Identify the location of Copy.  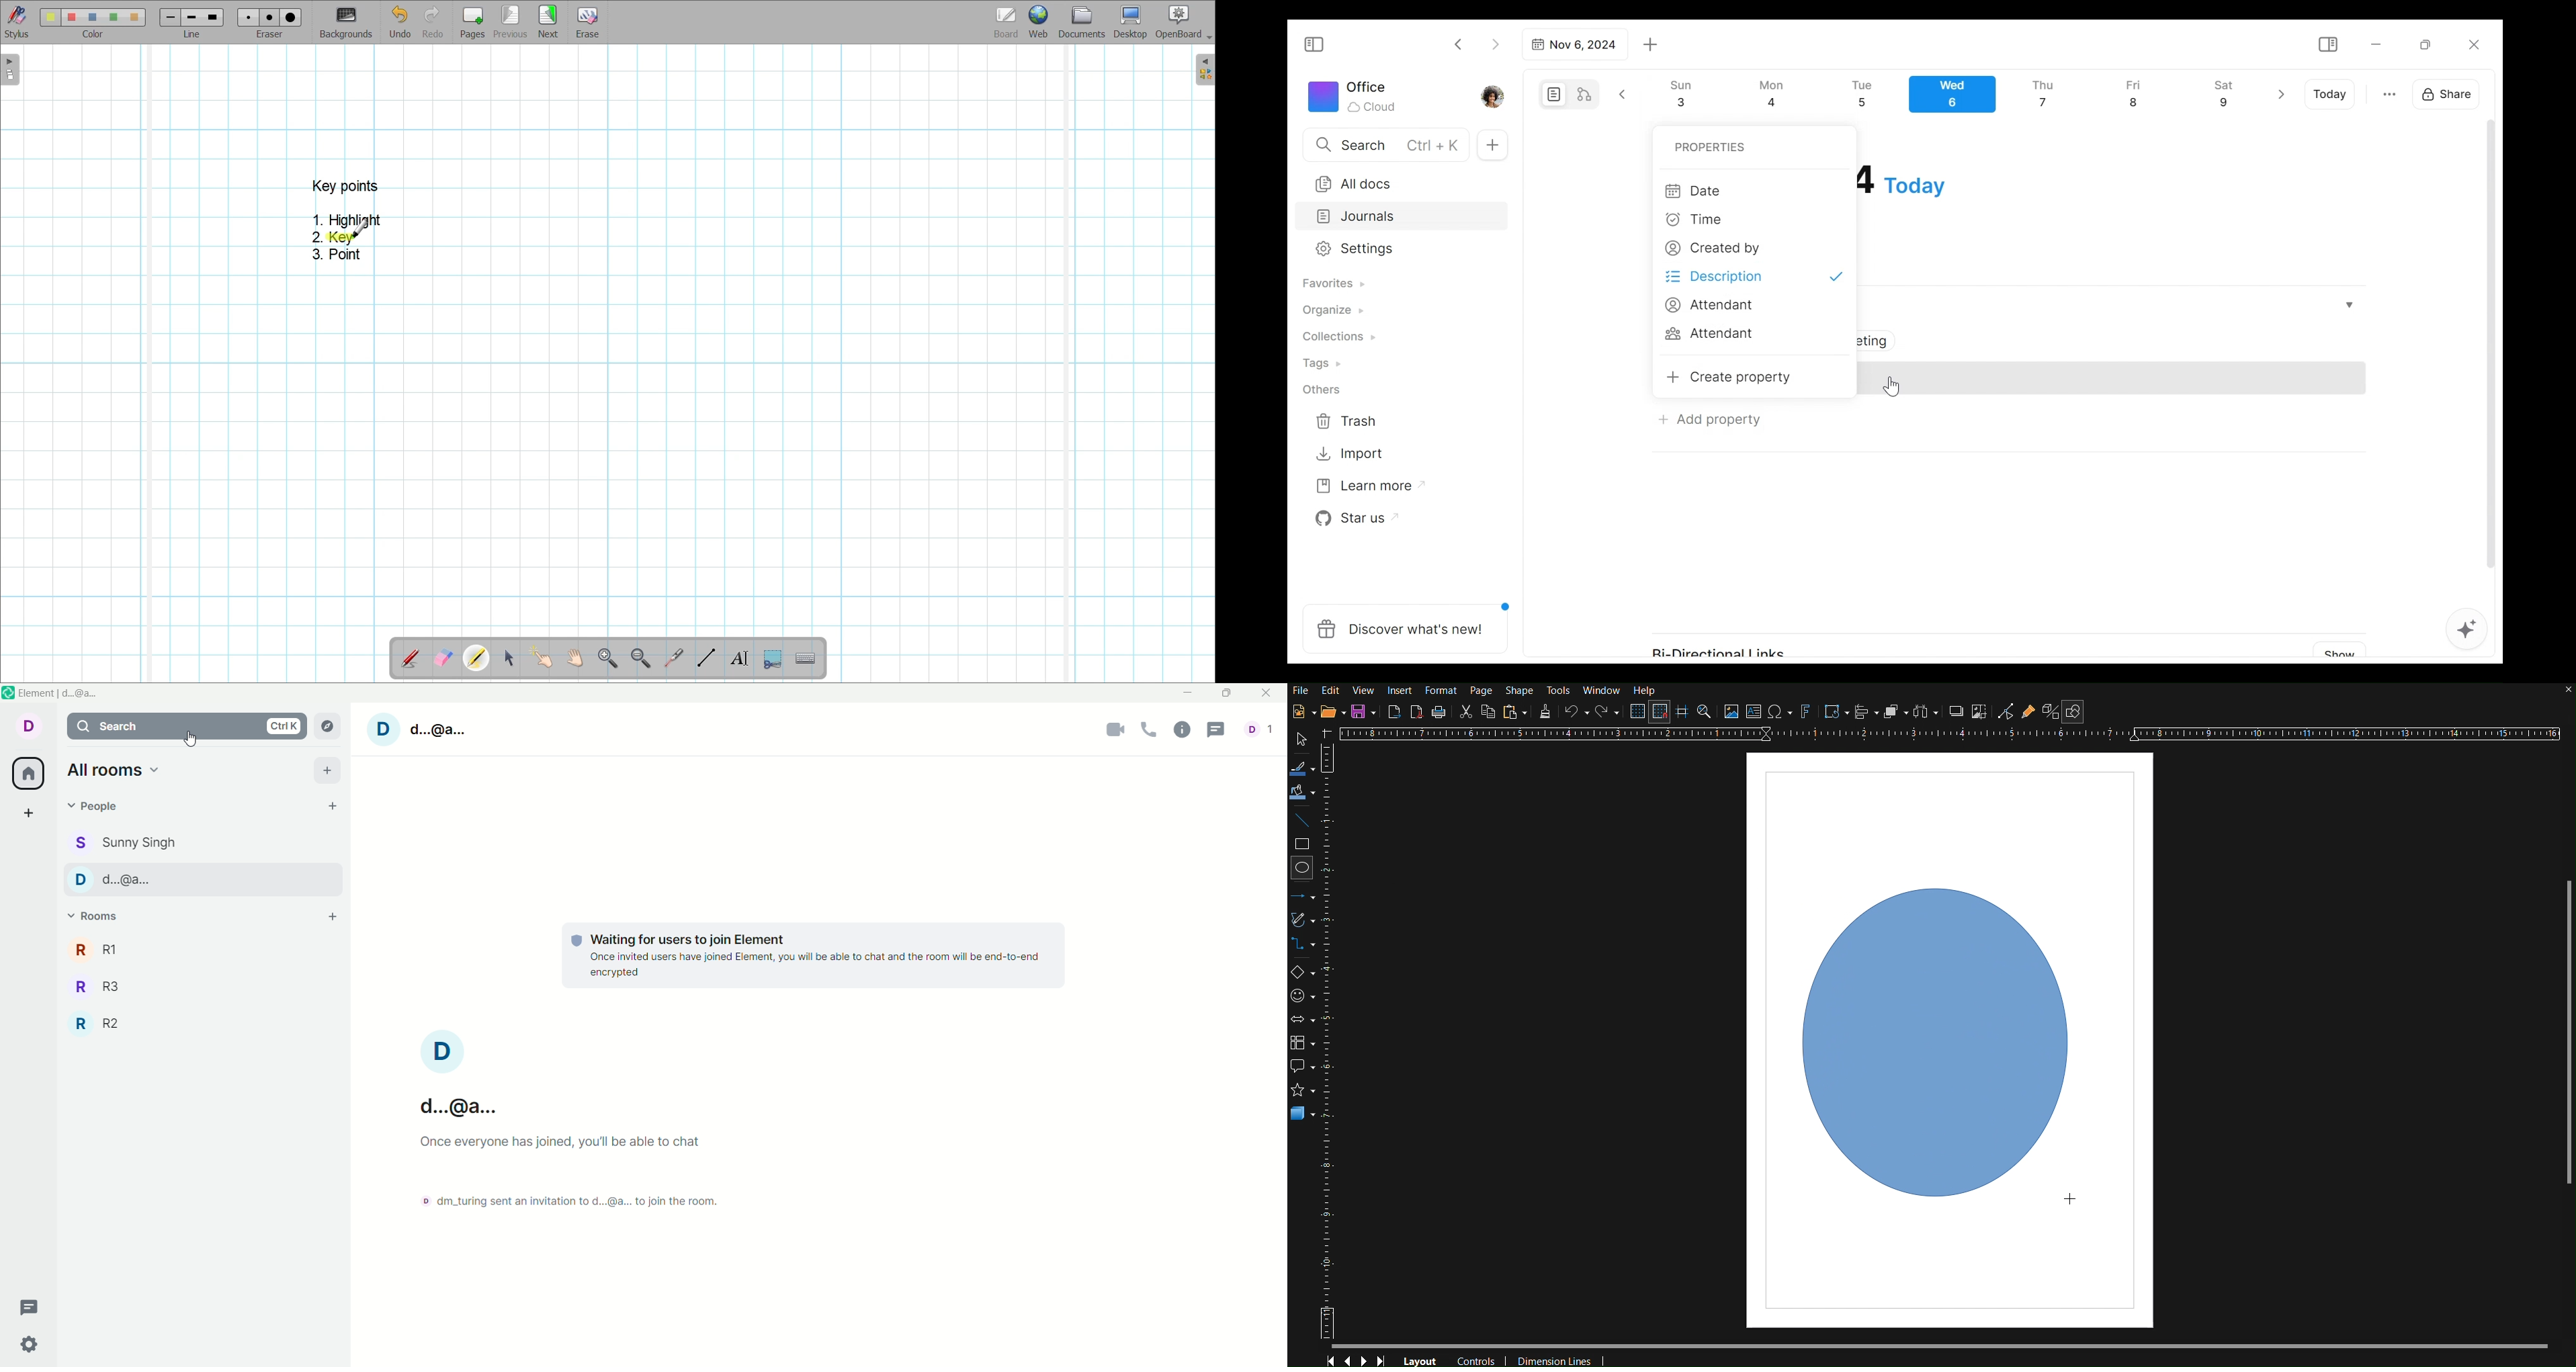
(1488, 711).